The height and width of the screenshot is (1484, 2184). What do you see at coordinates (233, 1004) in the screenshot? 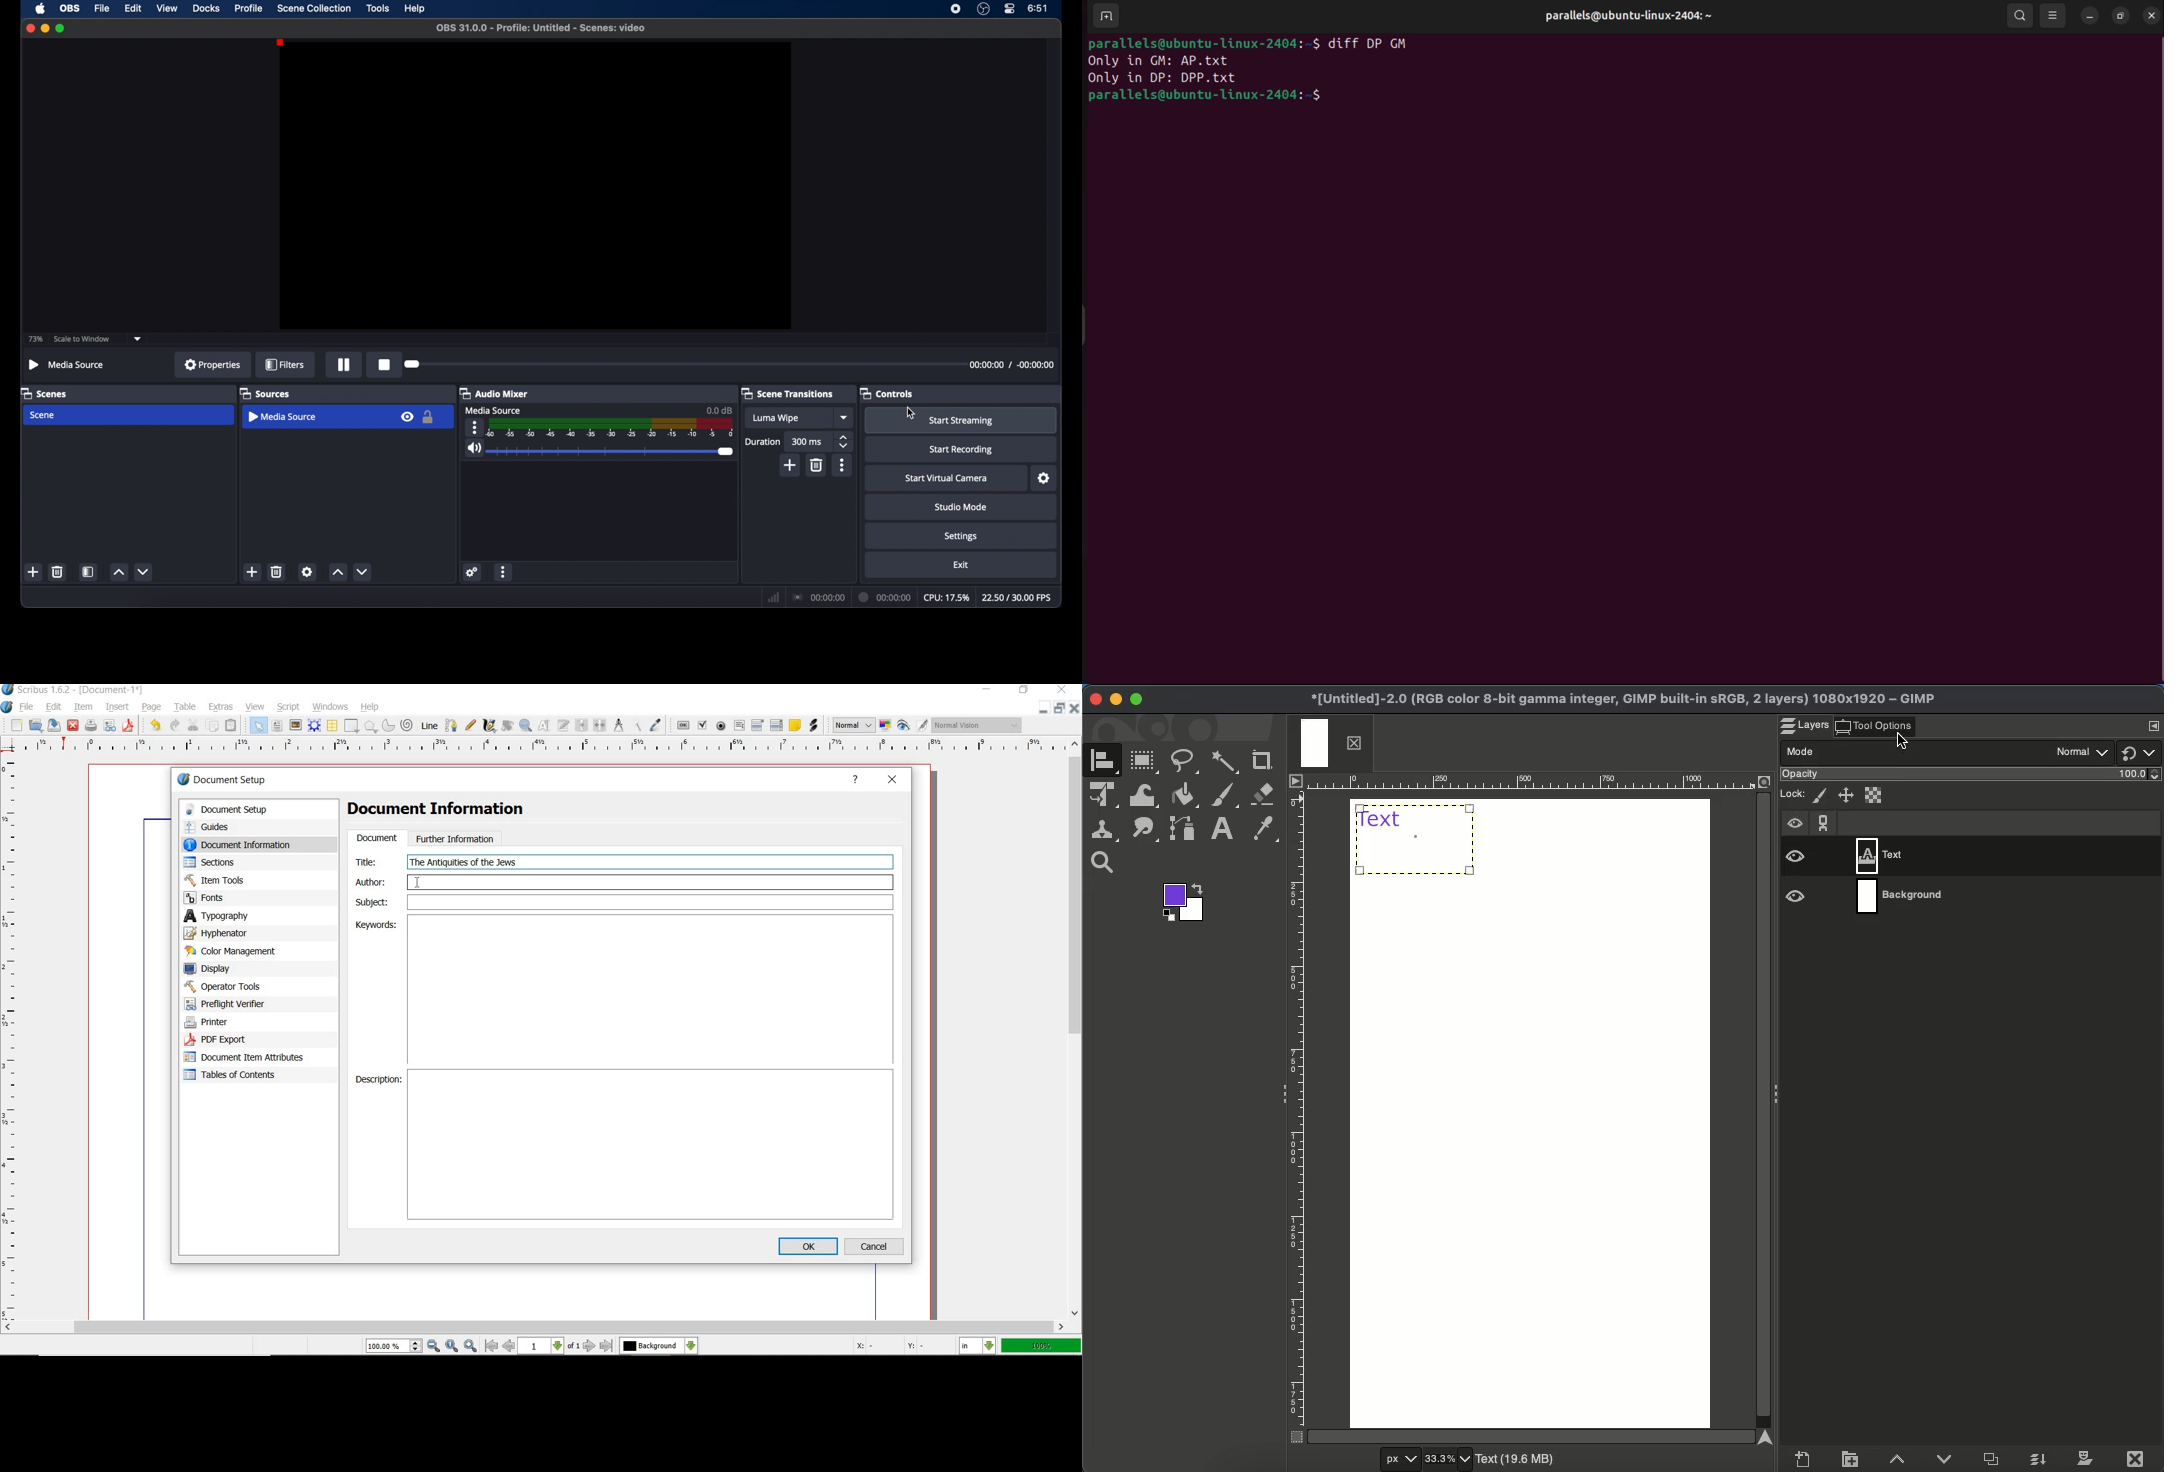
I see `preflight verifier` at bounding box center [233, 1004].